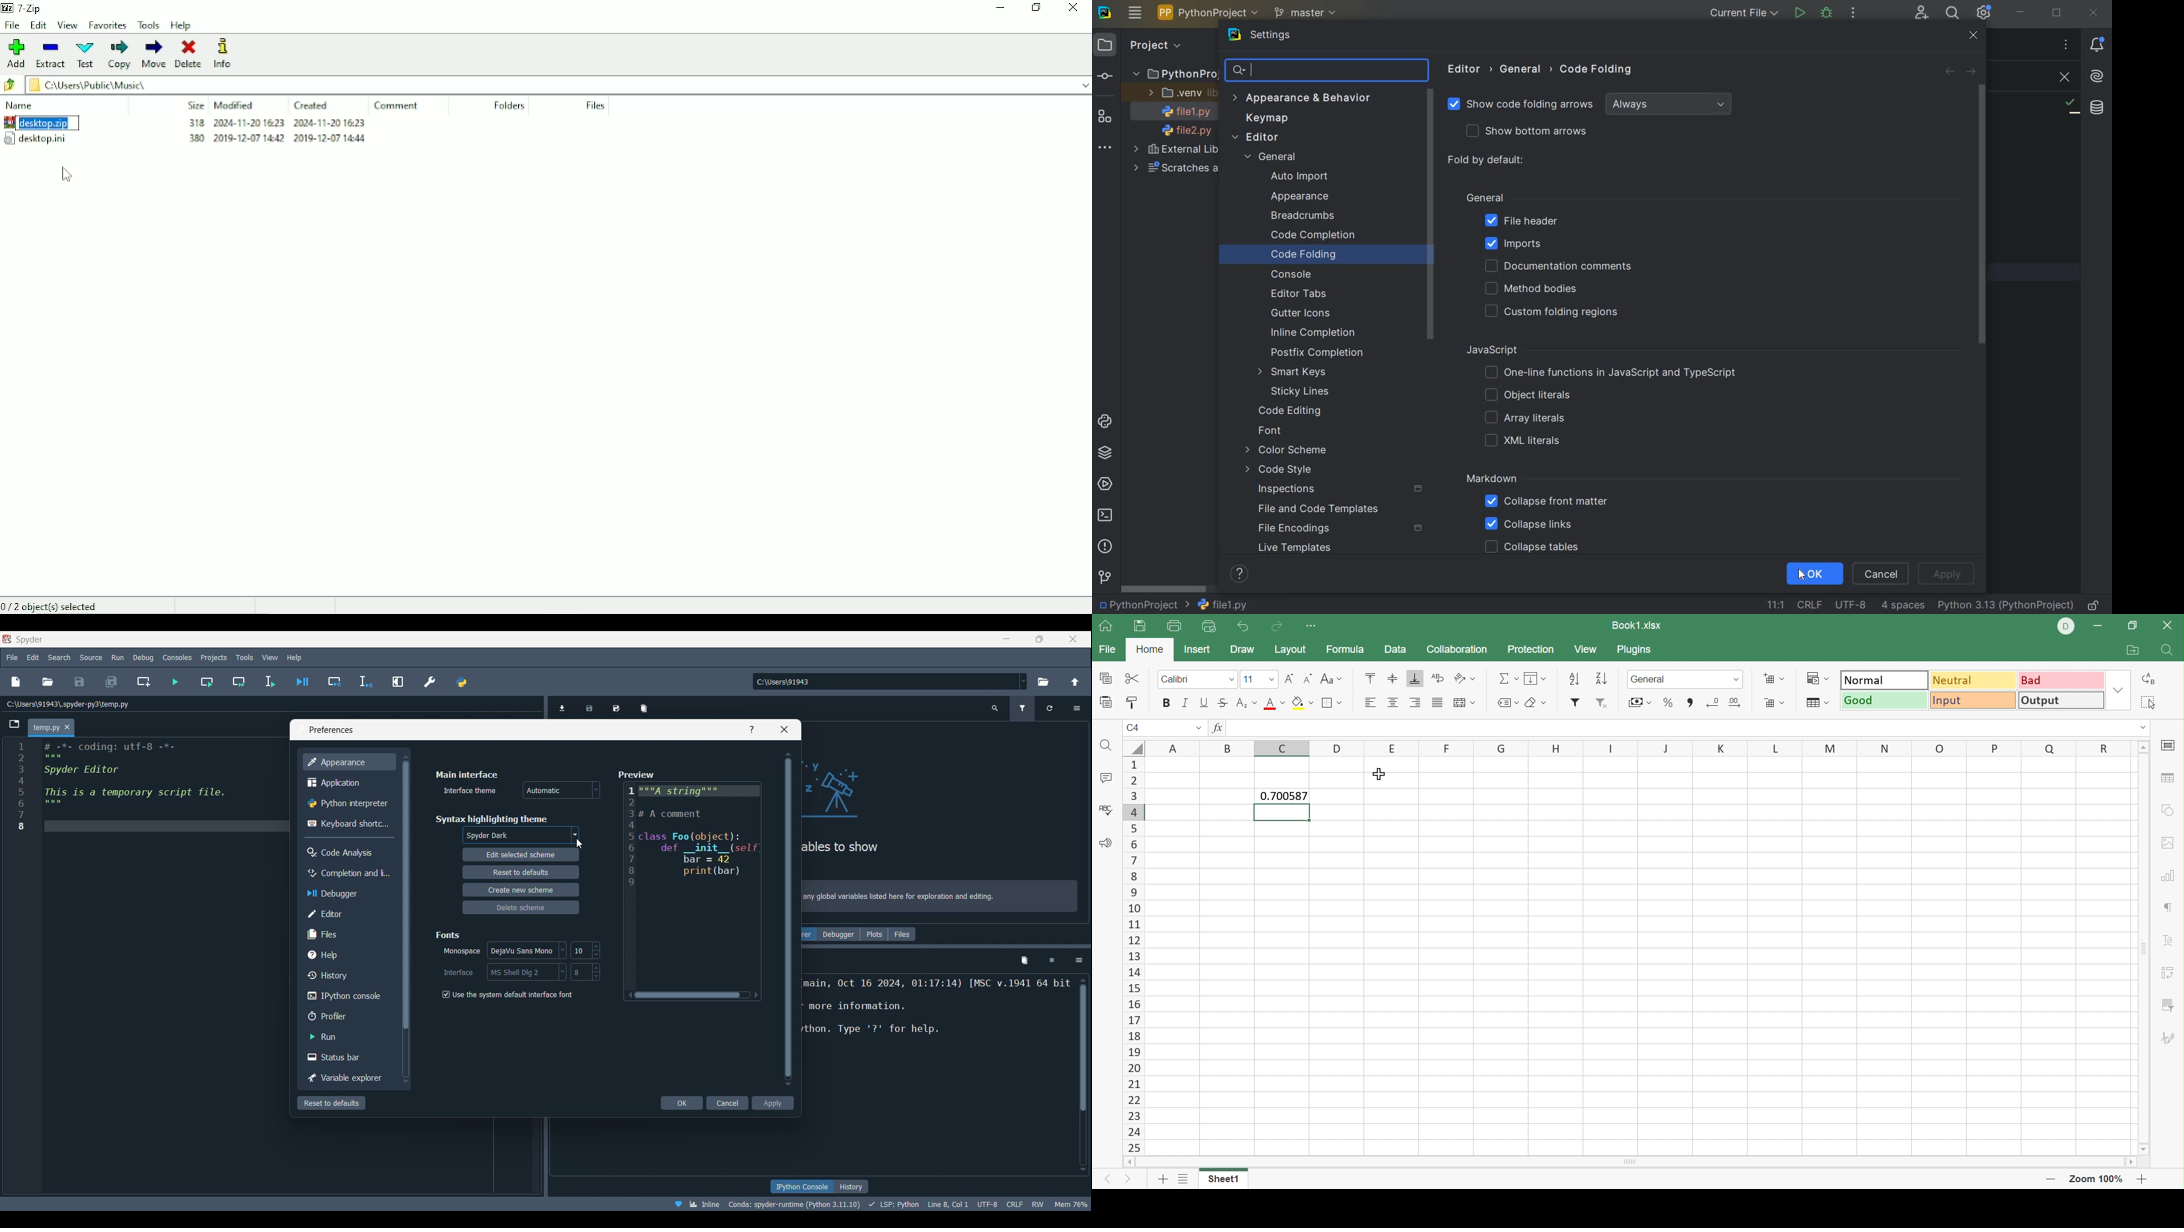 The height and width of the screenshot is (1232, 2184). What do you see at coordinates (1315, 216) in the screenshot?
I see `BREADCRUMBS` at bounding box center [1315, 216].